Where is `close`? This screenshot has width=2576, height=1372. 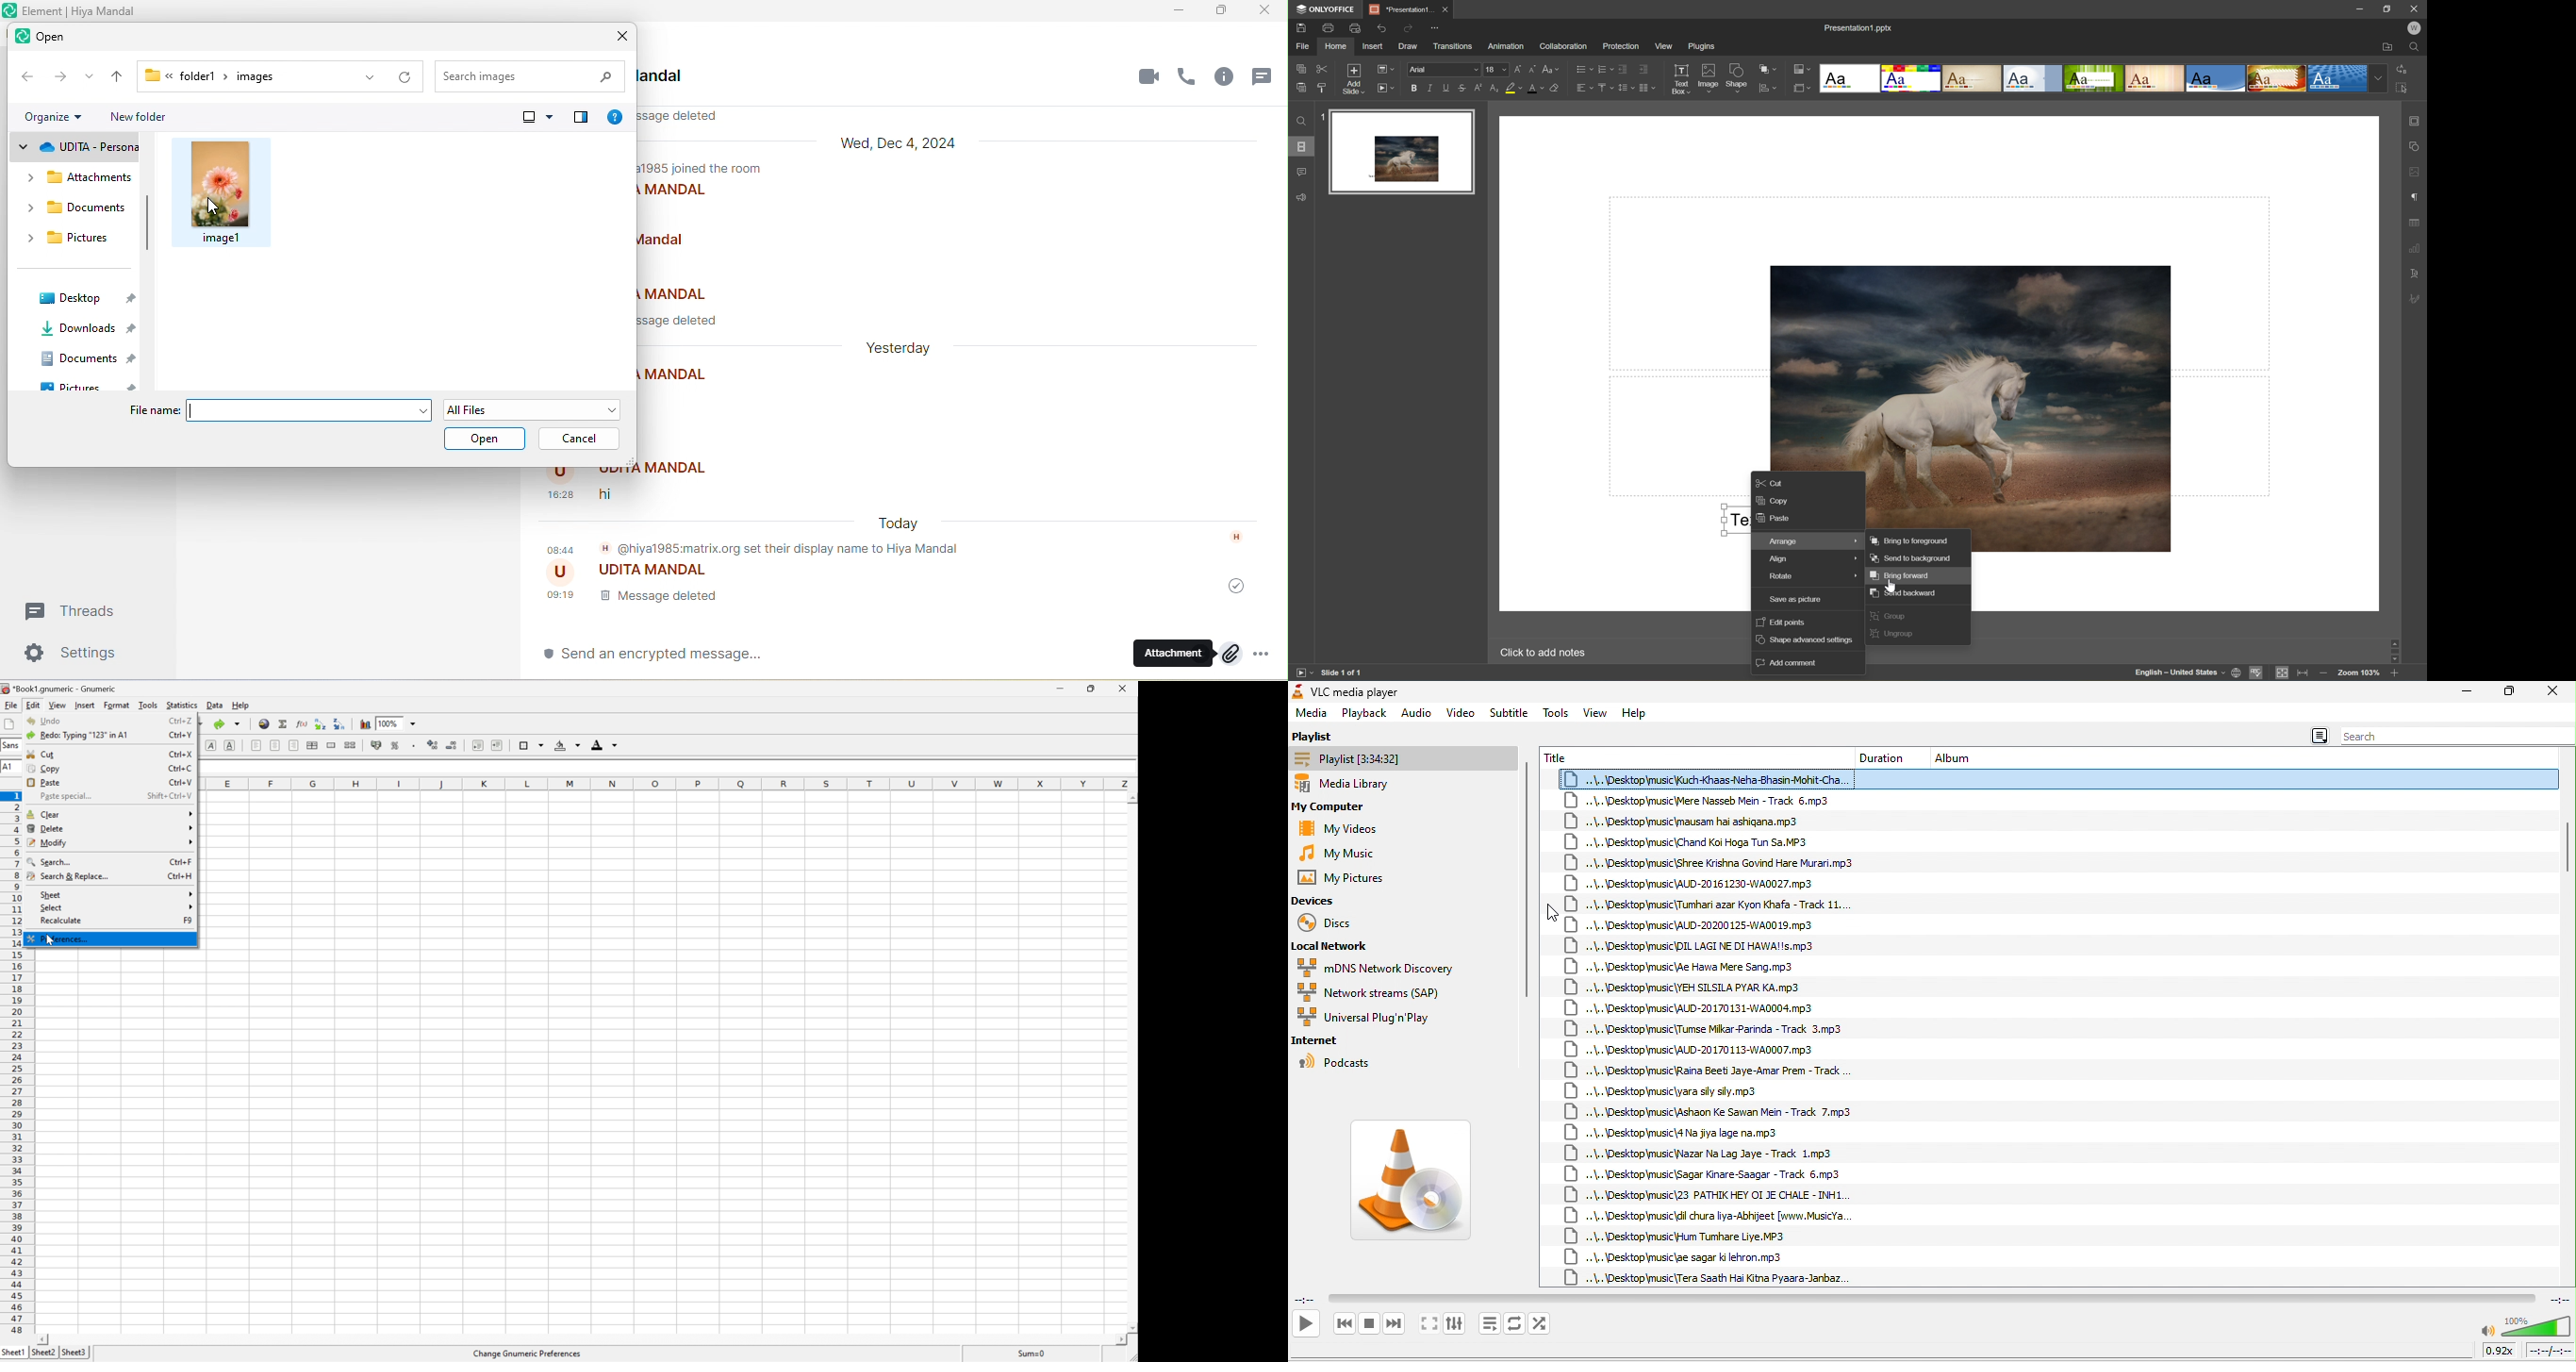
close is located at coordinates (621, 36).